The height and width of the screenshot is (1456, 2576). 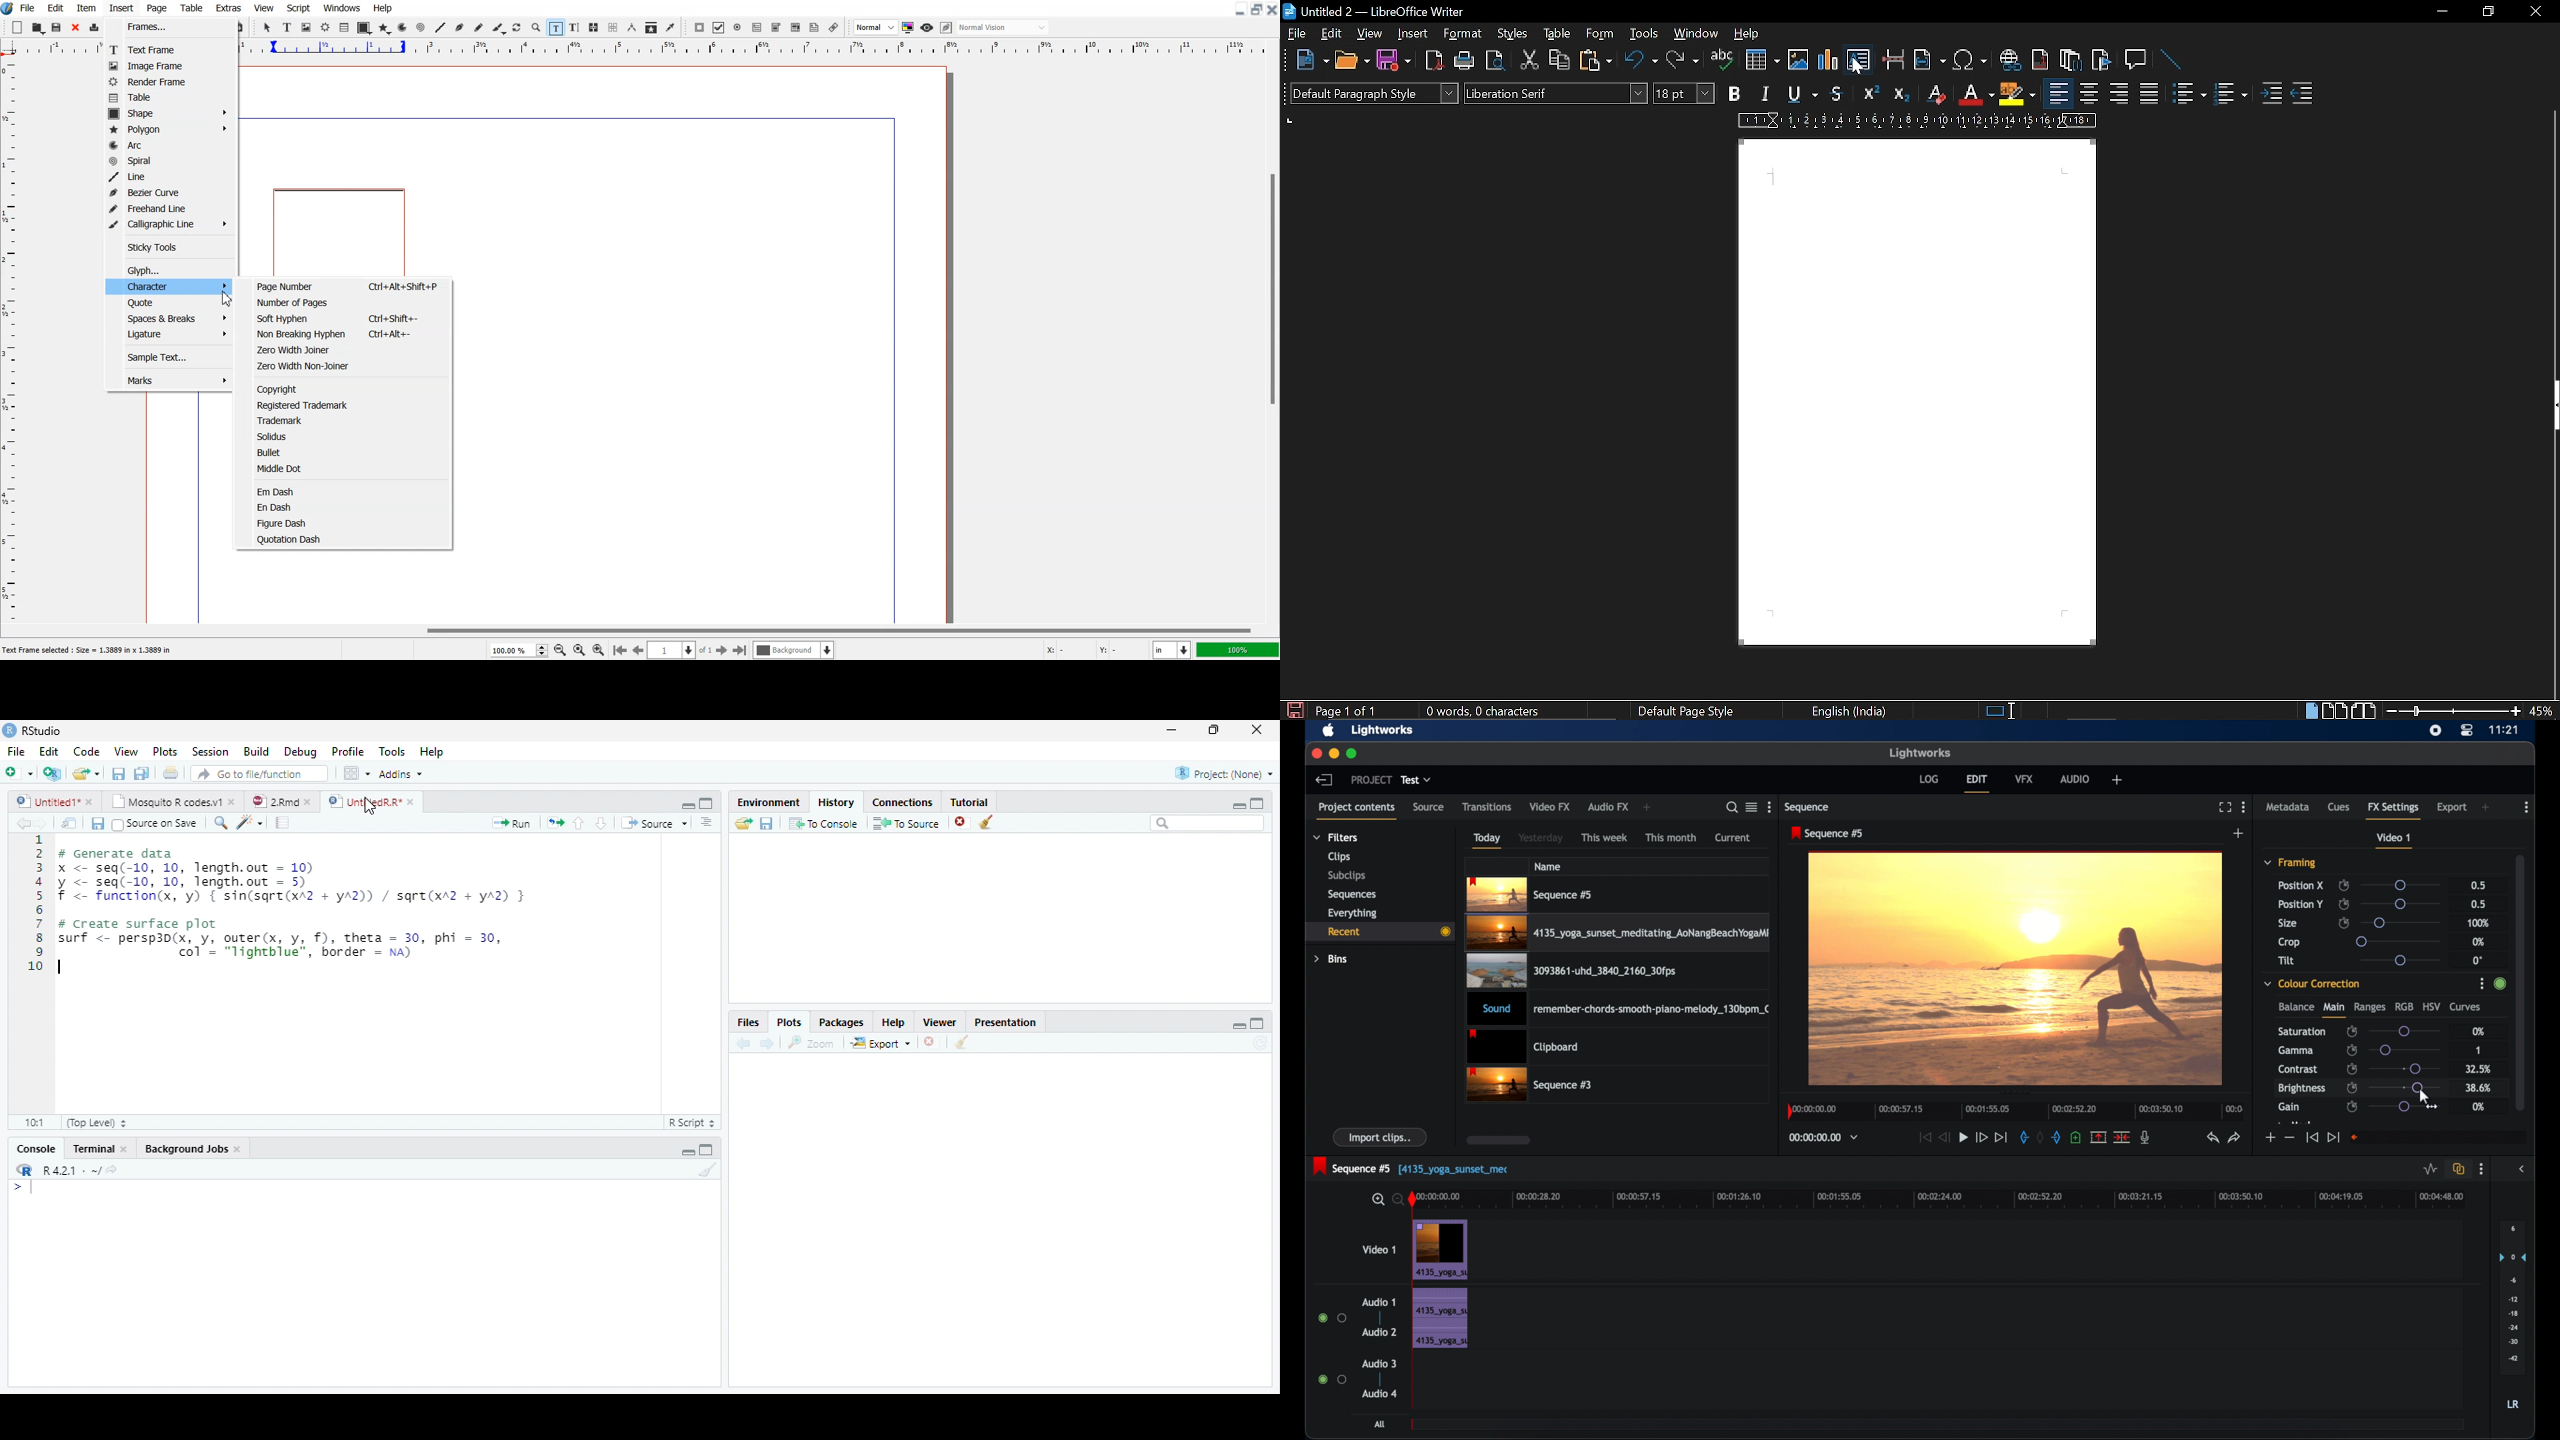 I want to click on History, so click(x=837, y=802).